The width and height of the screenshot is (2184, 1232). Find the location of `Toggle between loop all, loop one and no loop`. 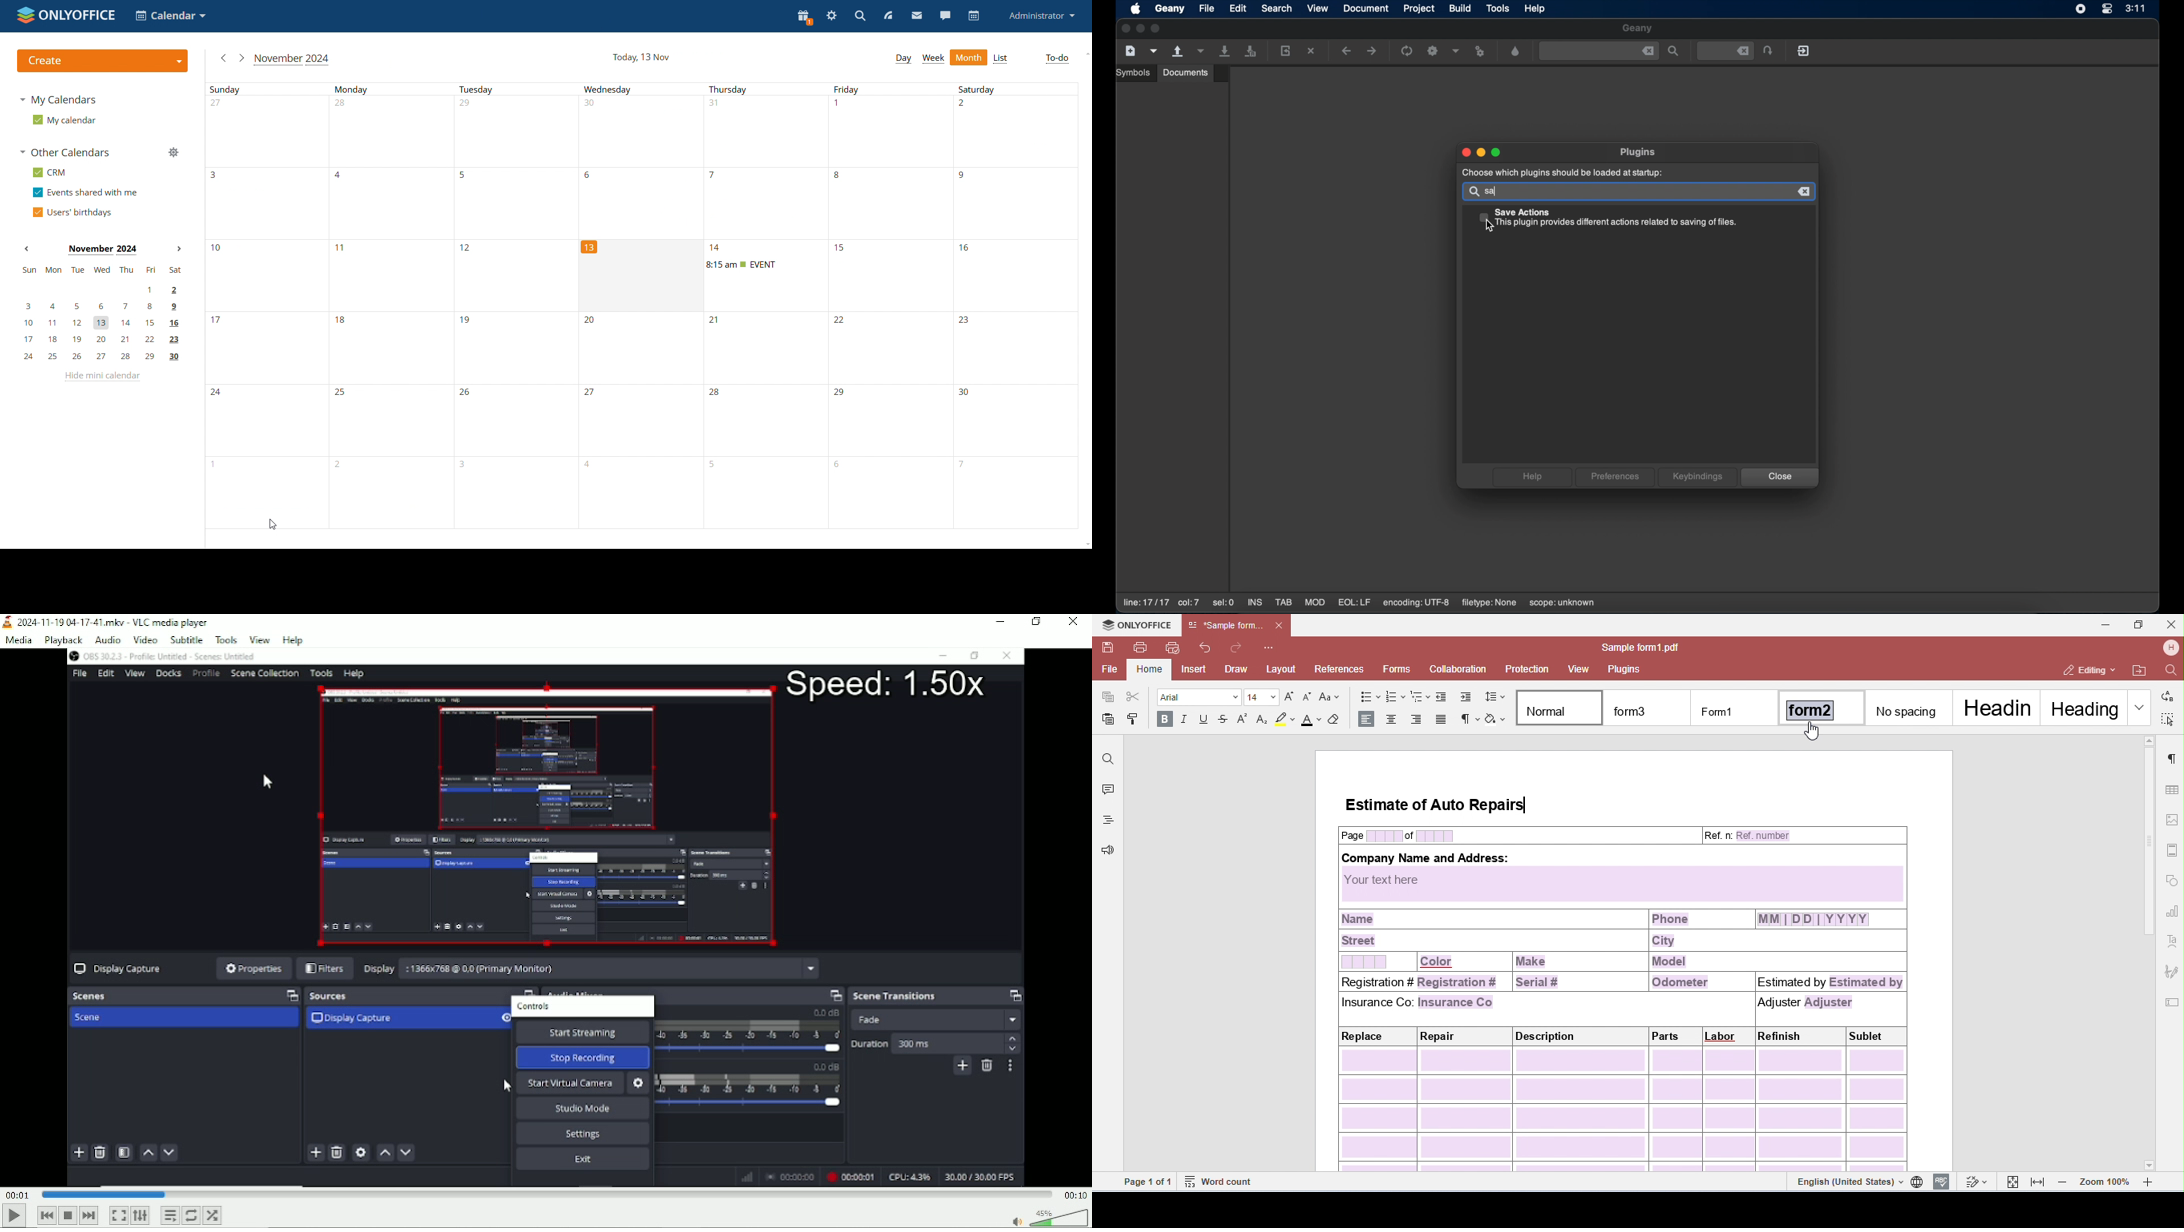

Toggle between loop all, loop one and no loop is located at coordinates (191, 1216).